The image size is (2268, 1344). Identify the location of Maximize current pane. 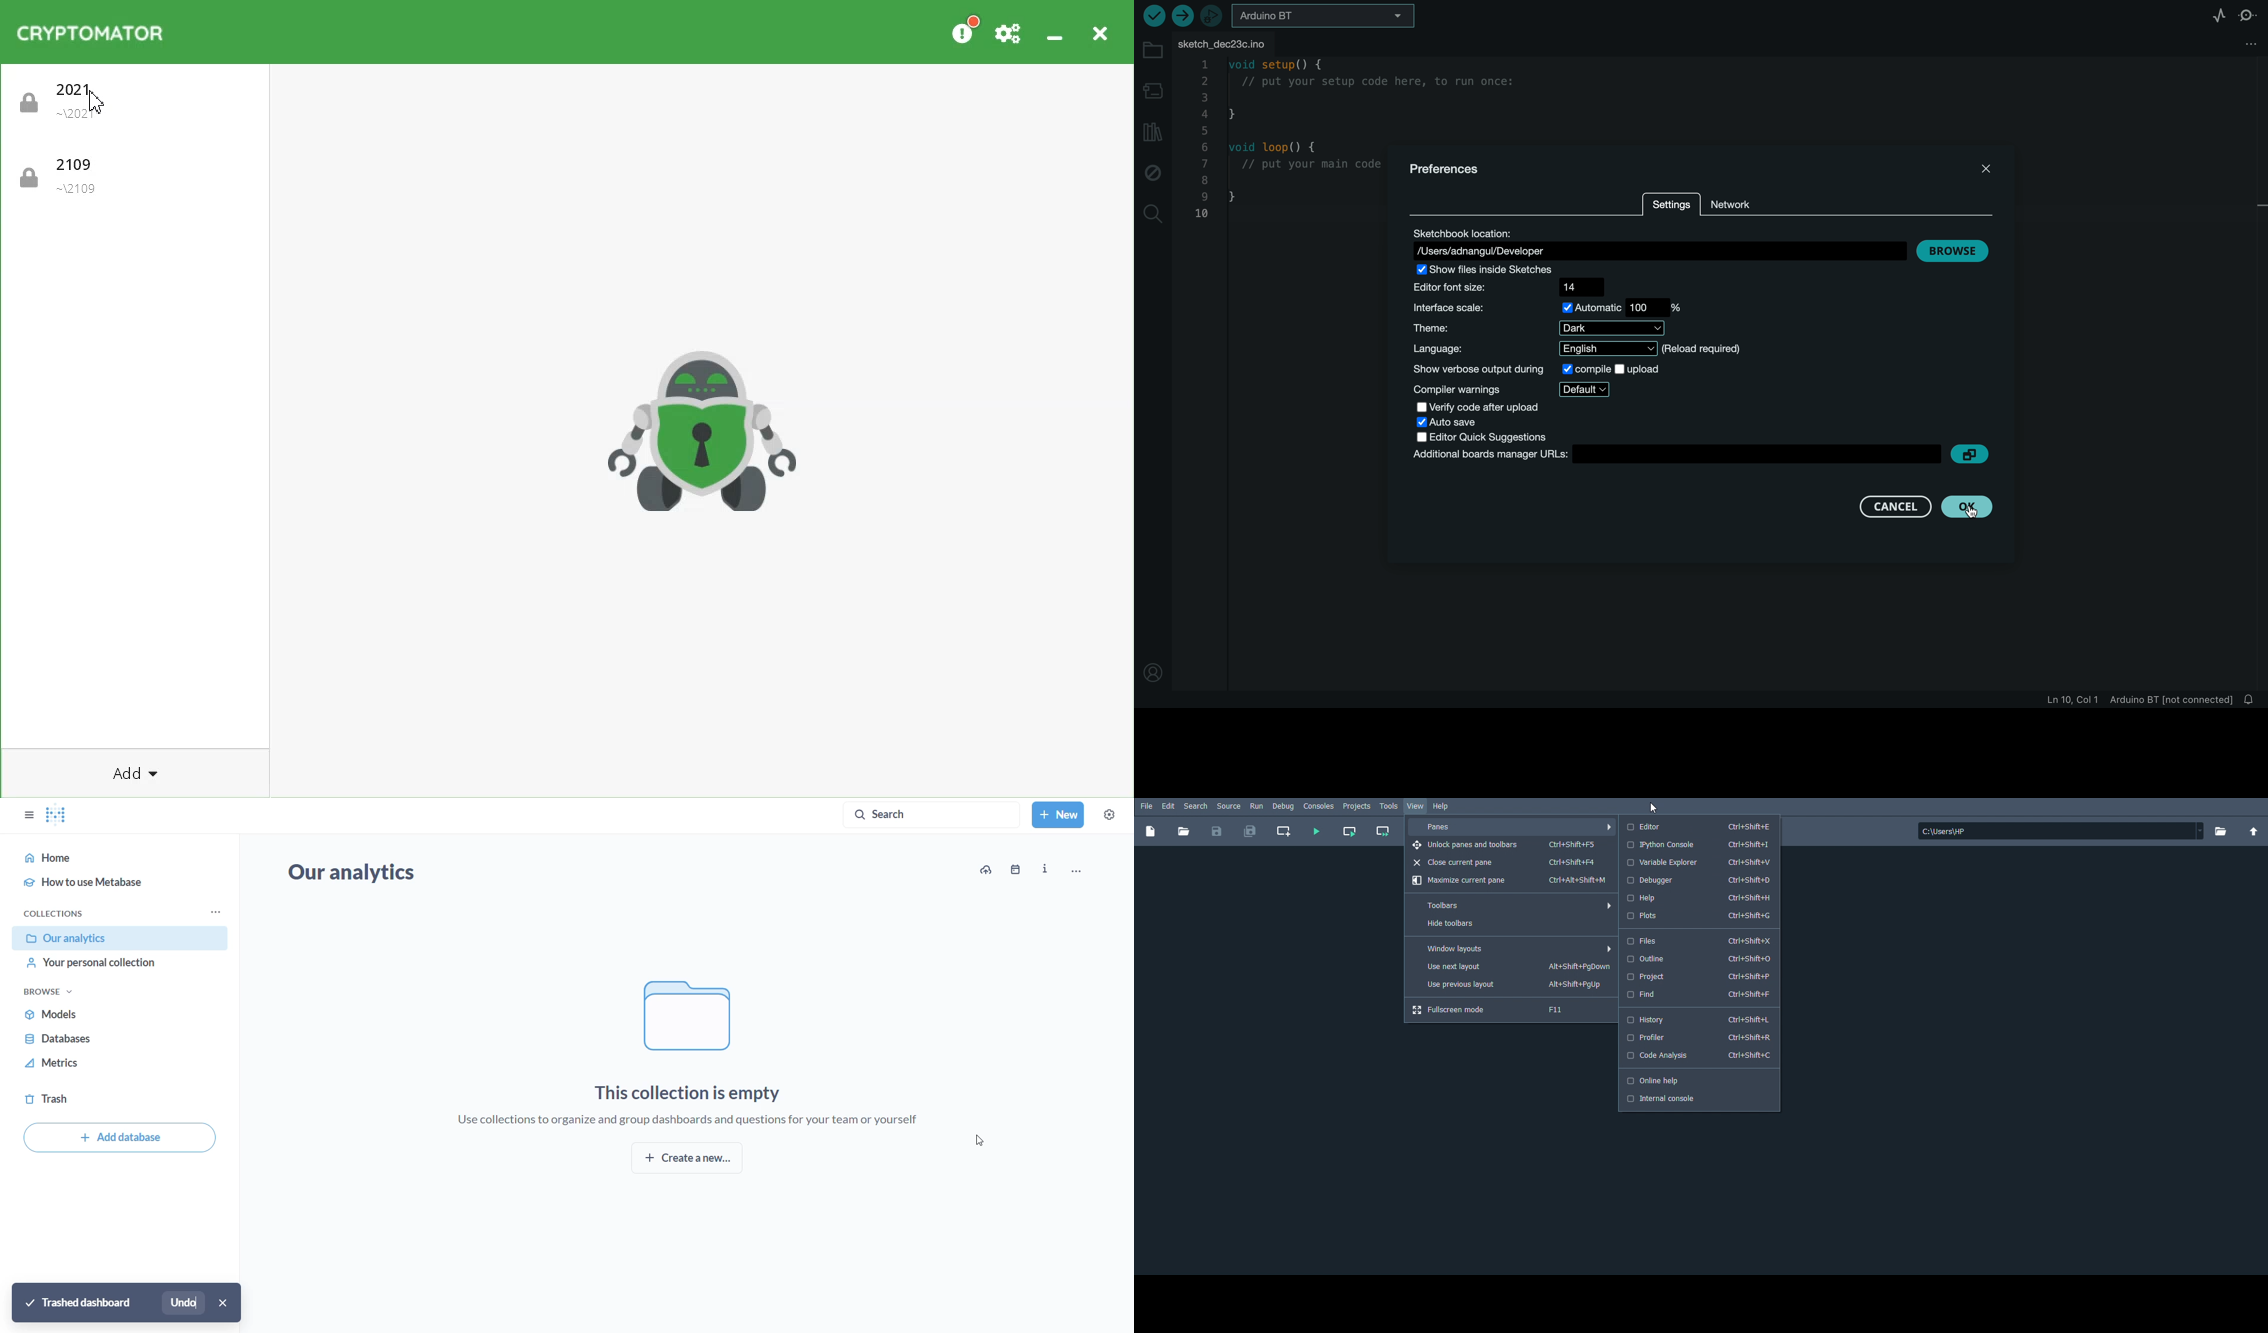
(1512, 880).